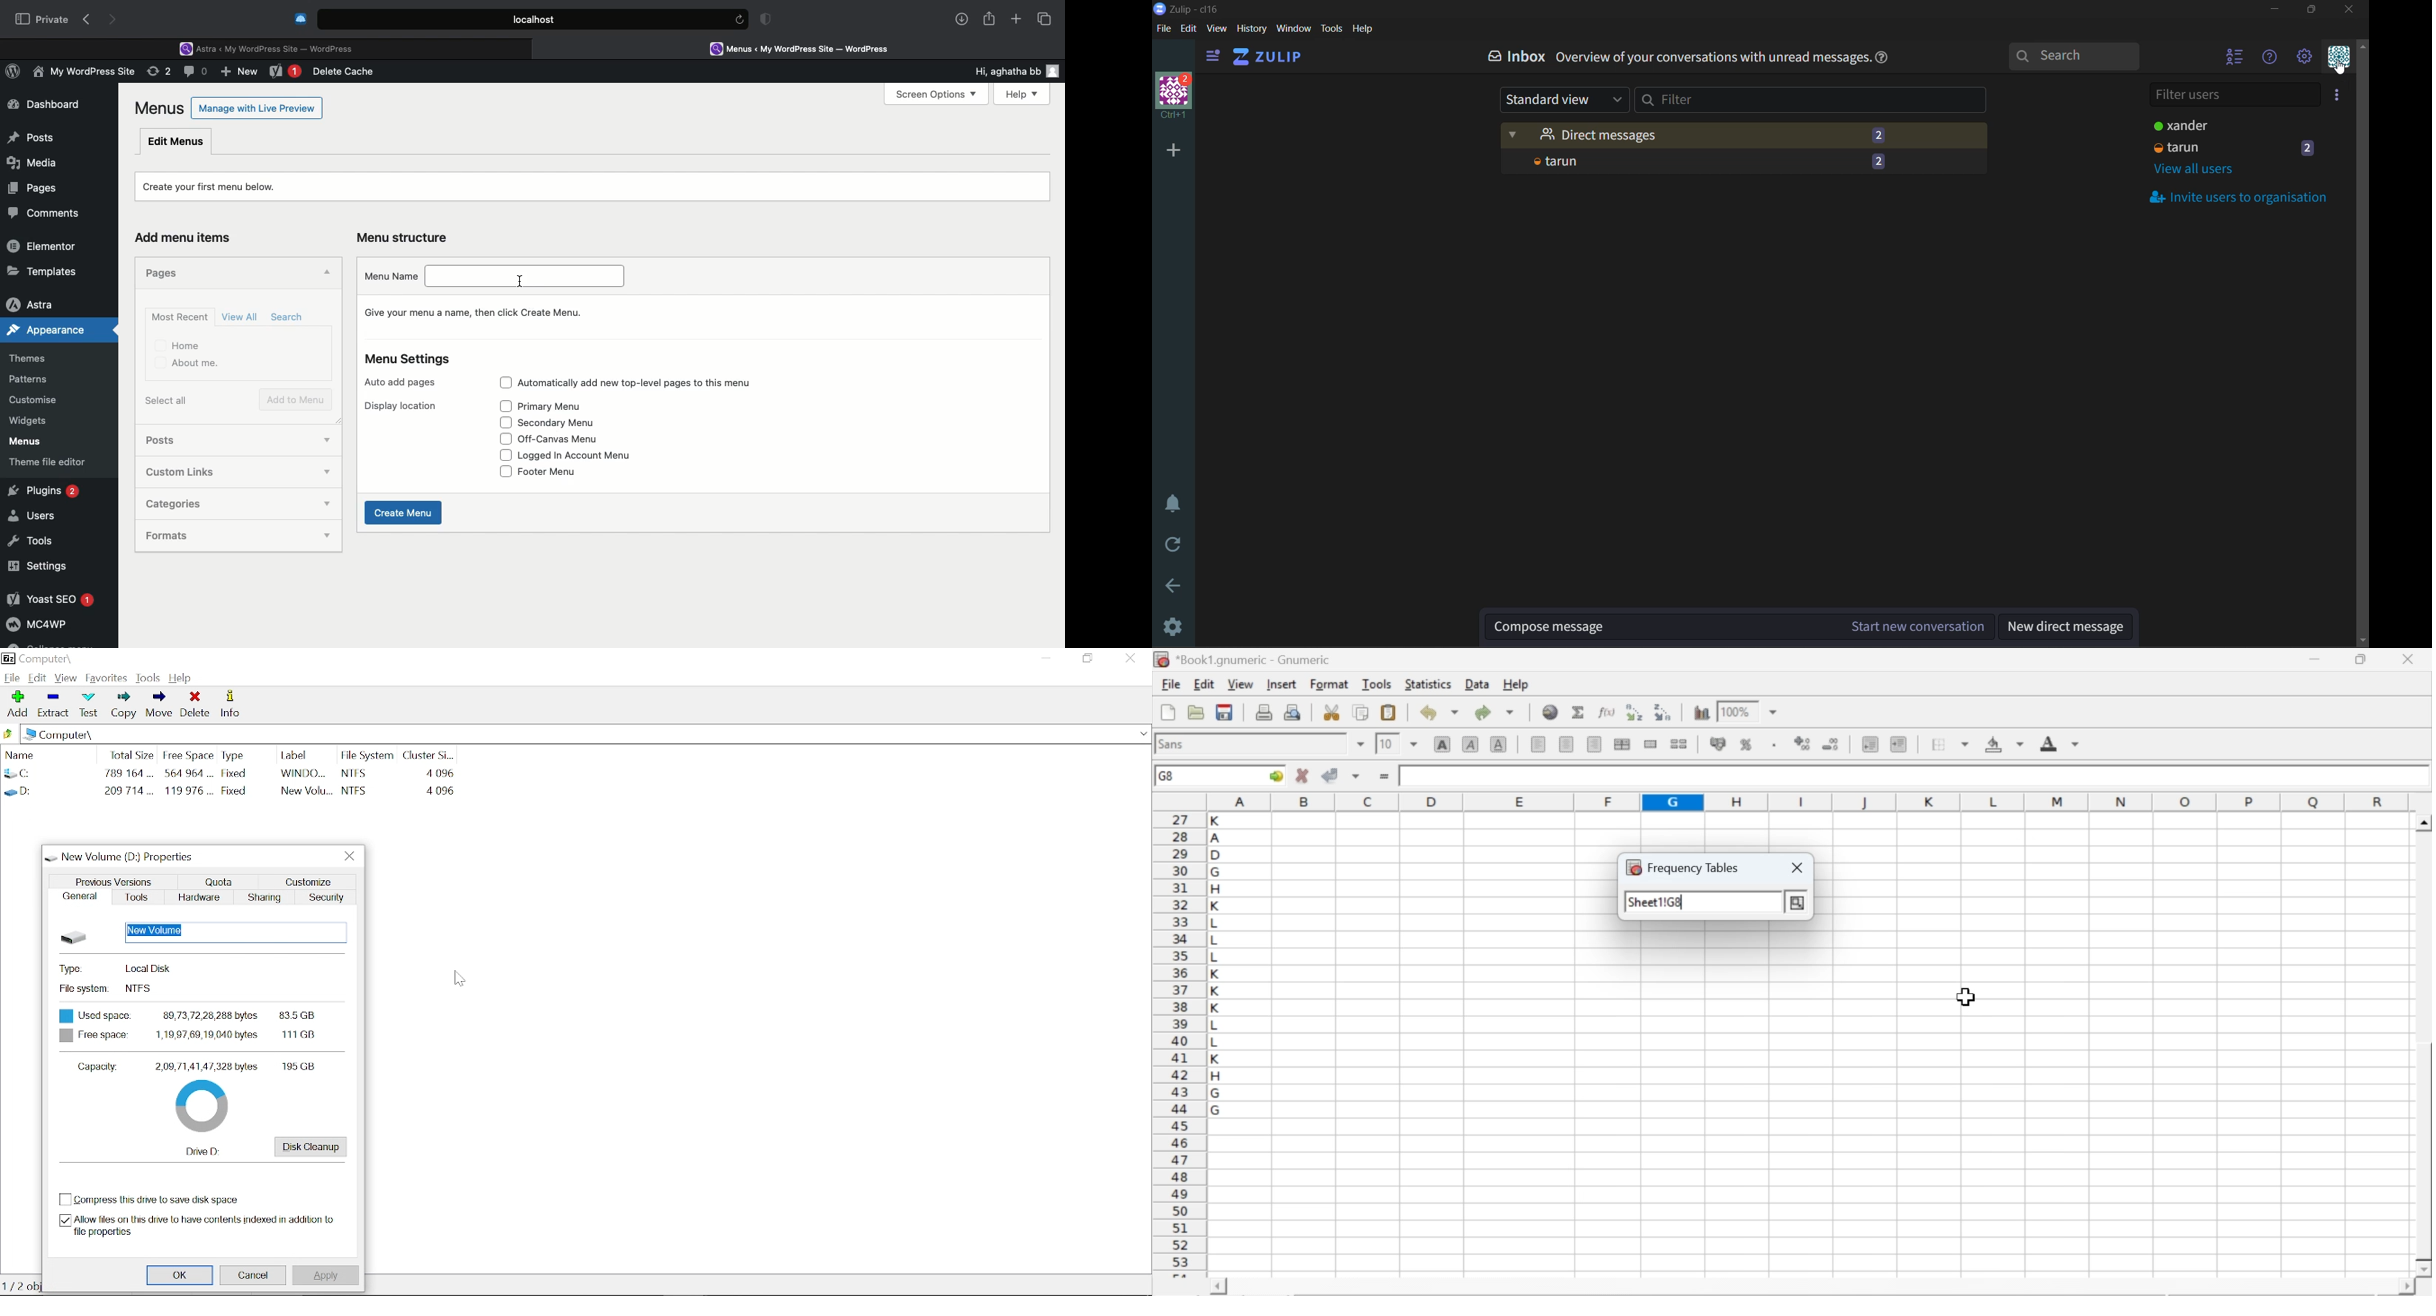  I want to click on Hide, so click(325, 274).